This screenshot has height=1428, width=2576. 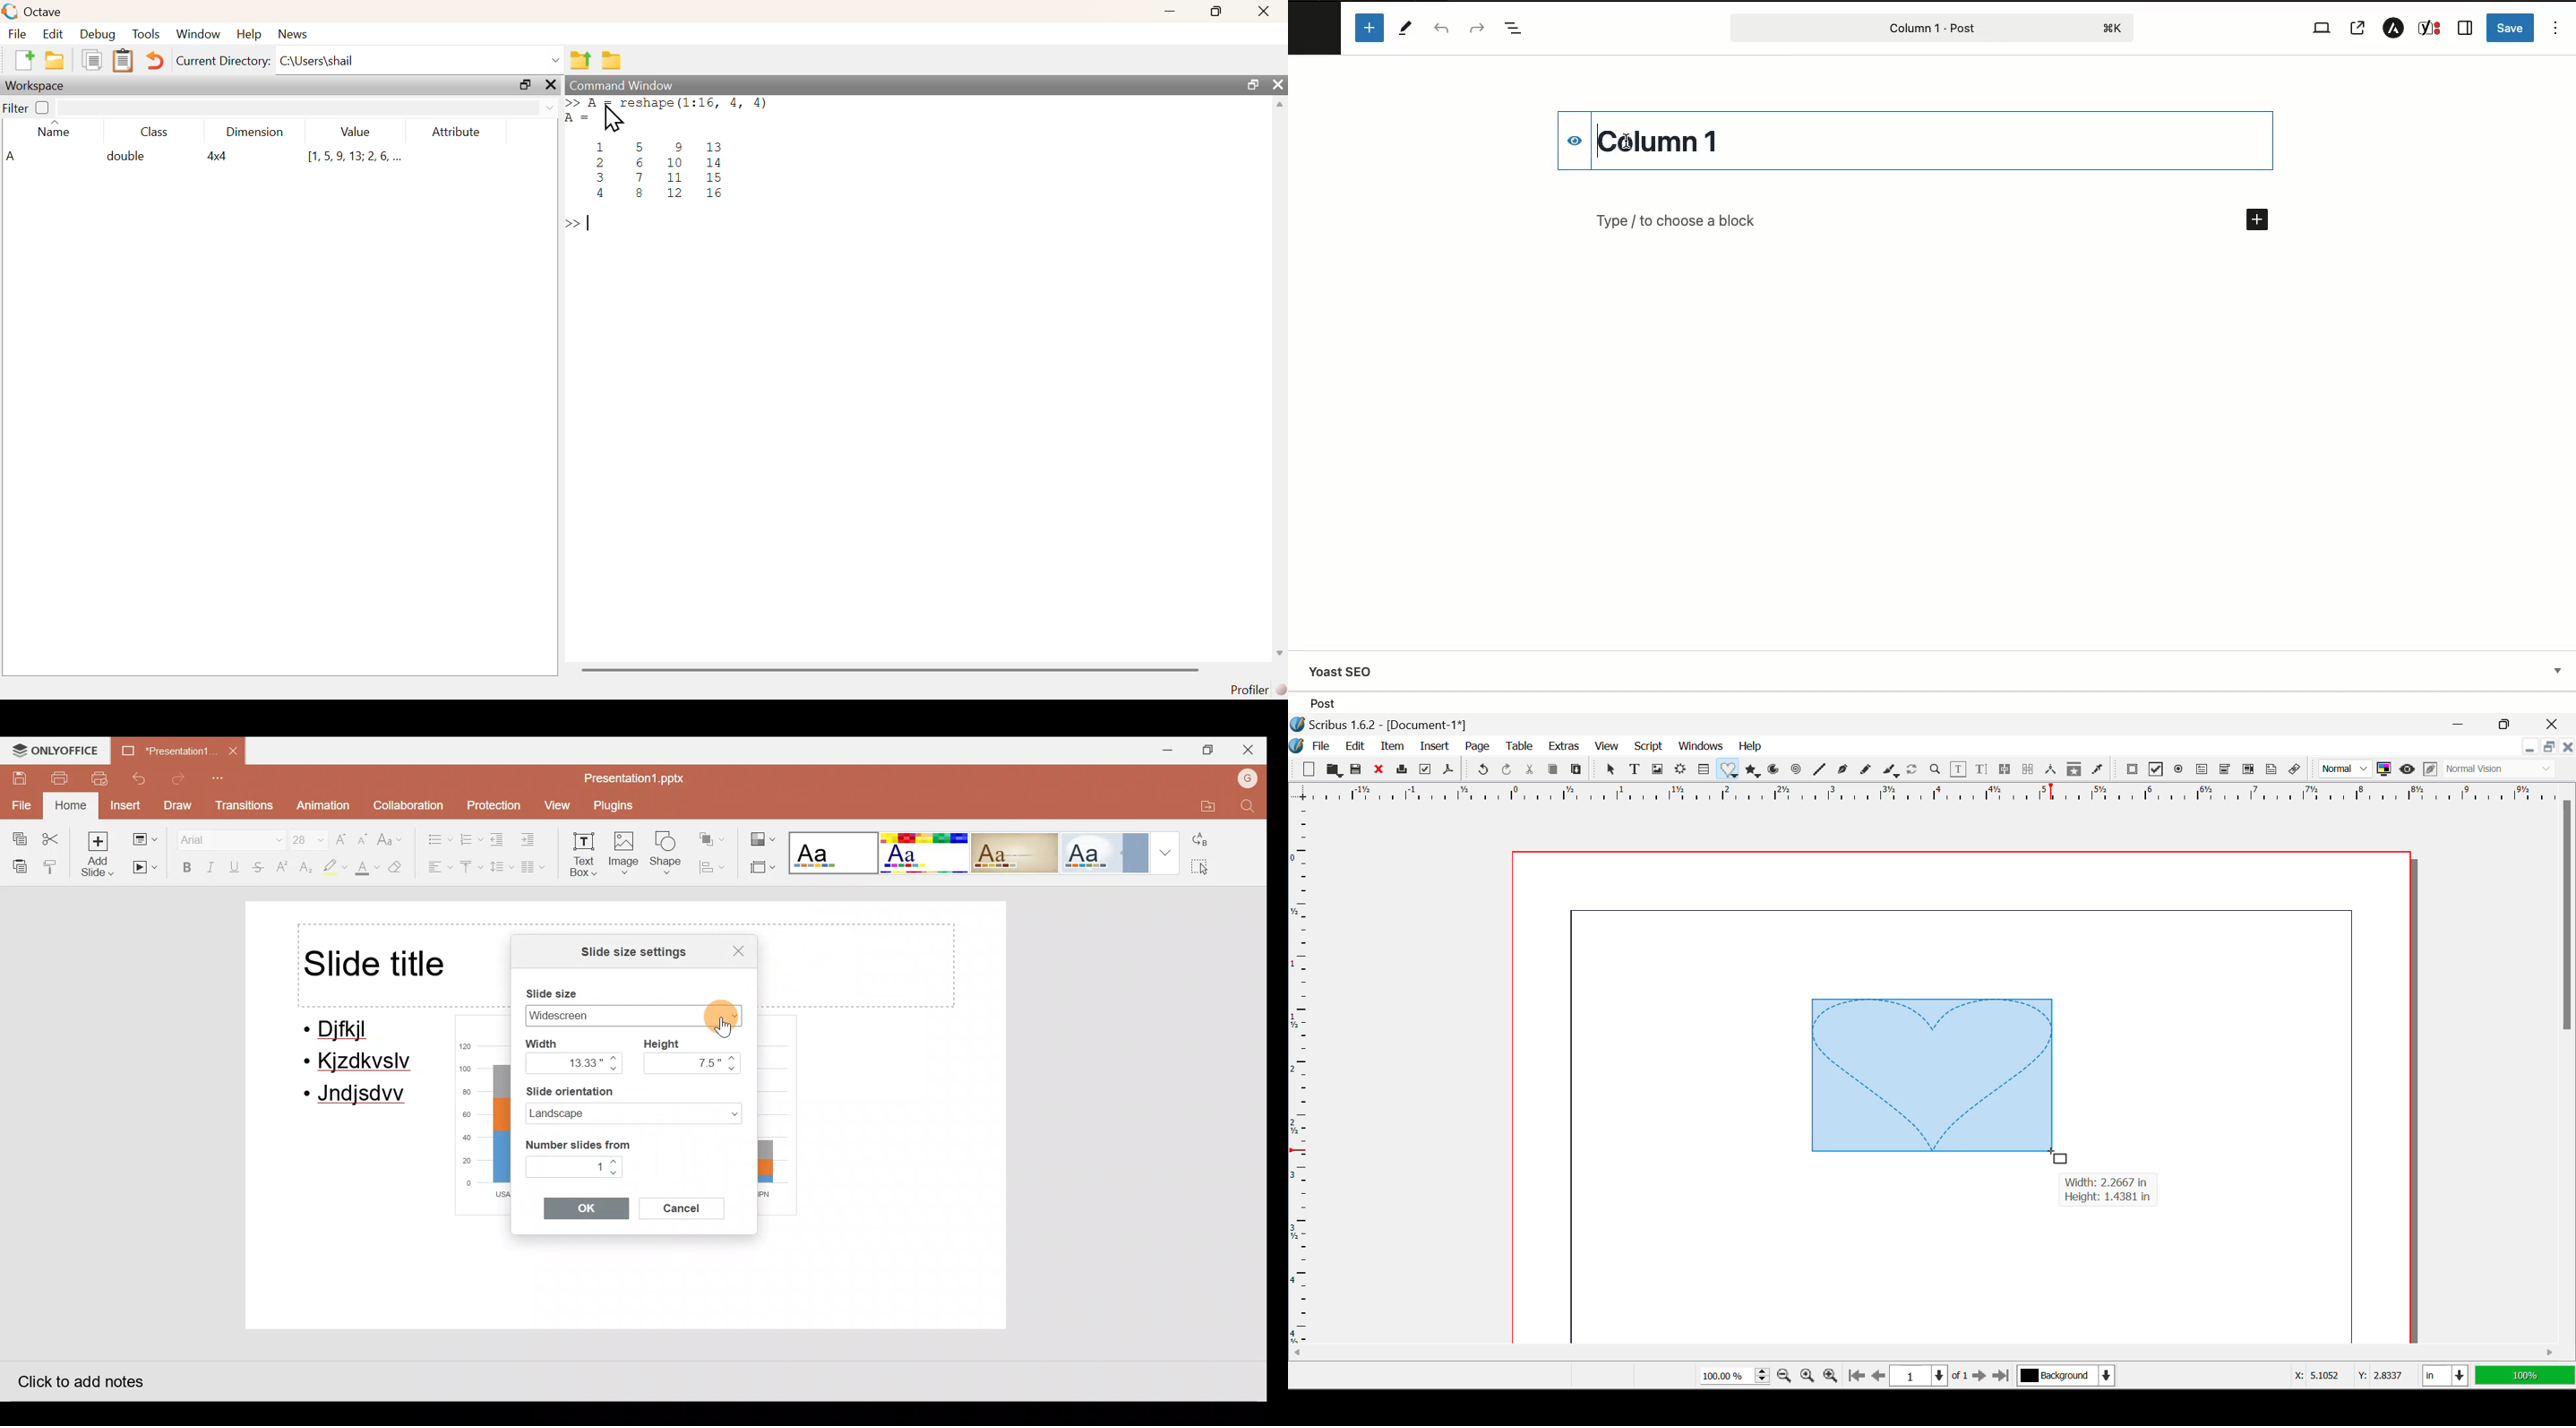 I want to click on 1 of 1, so click(x=1929, y=1376).